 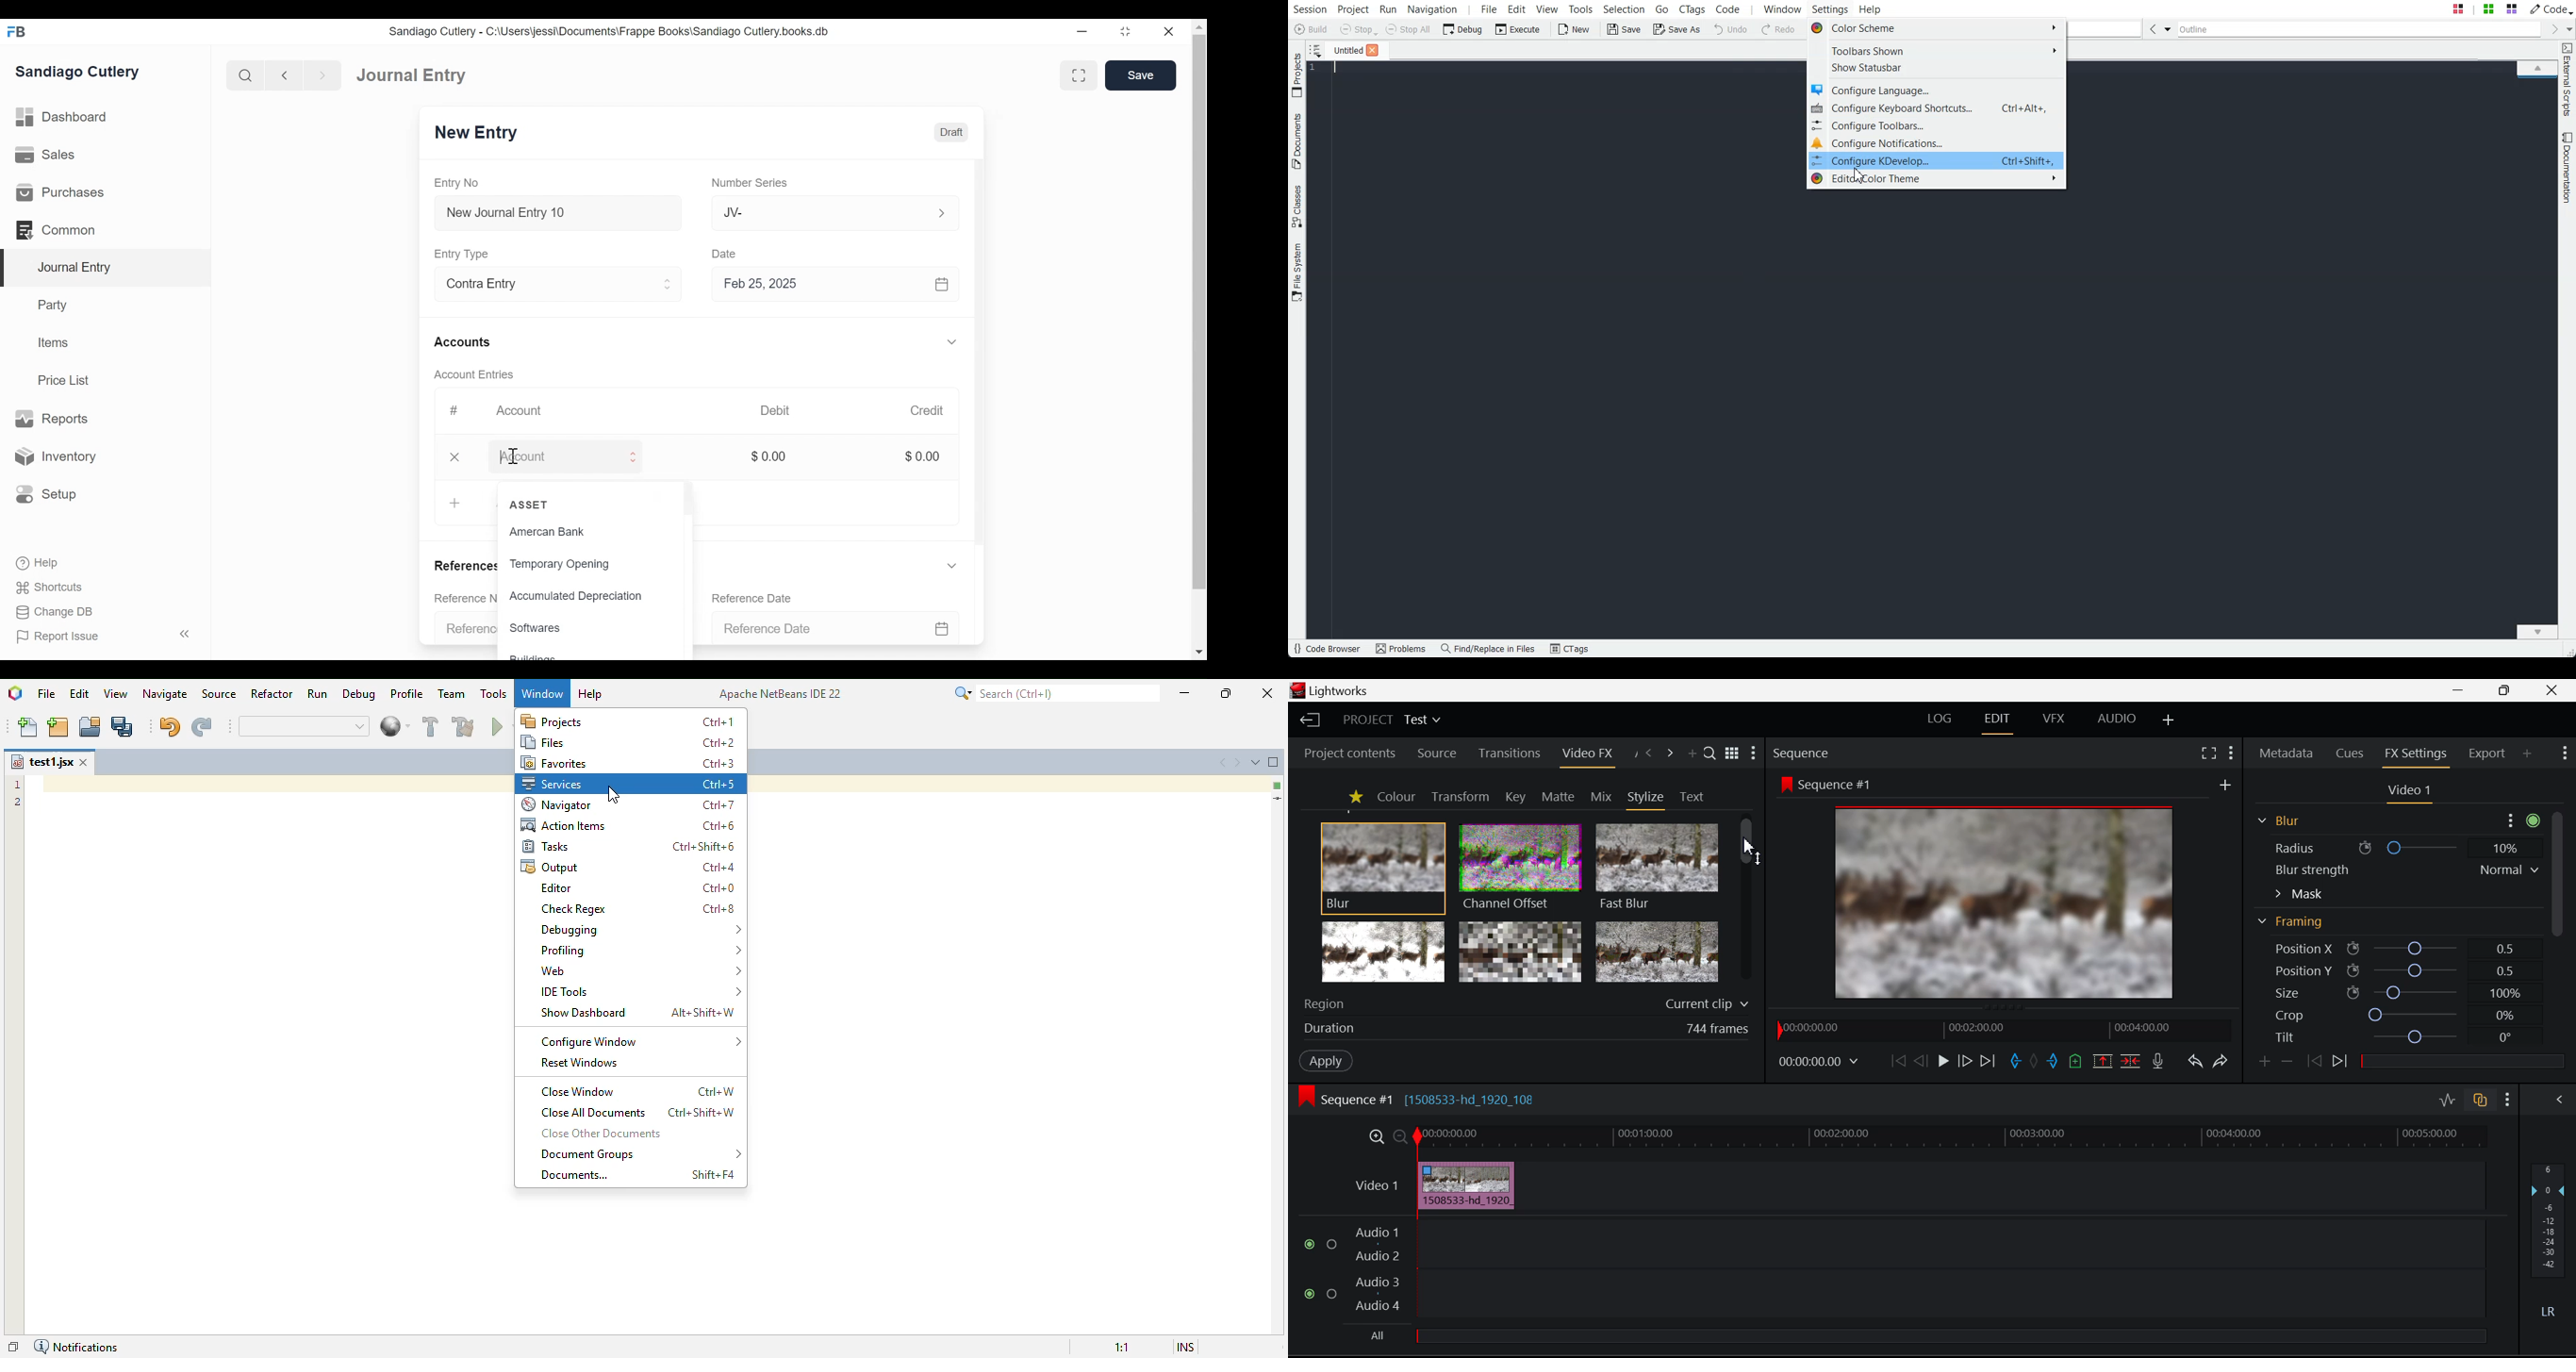 I want to click on Glow, so click(x=1384, y=953).